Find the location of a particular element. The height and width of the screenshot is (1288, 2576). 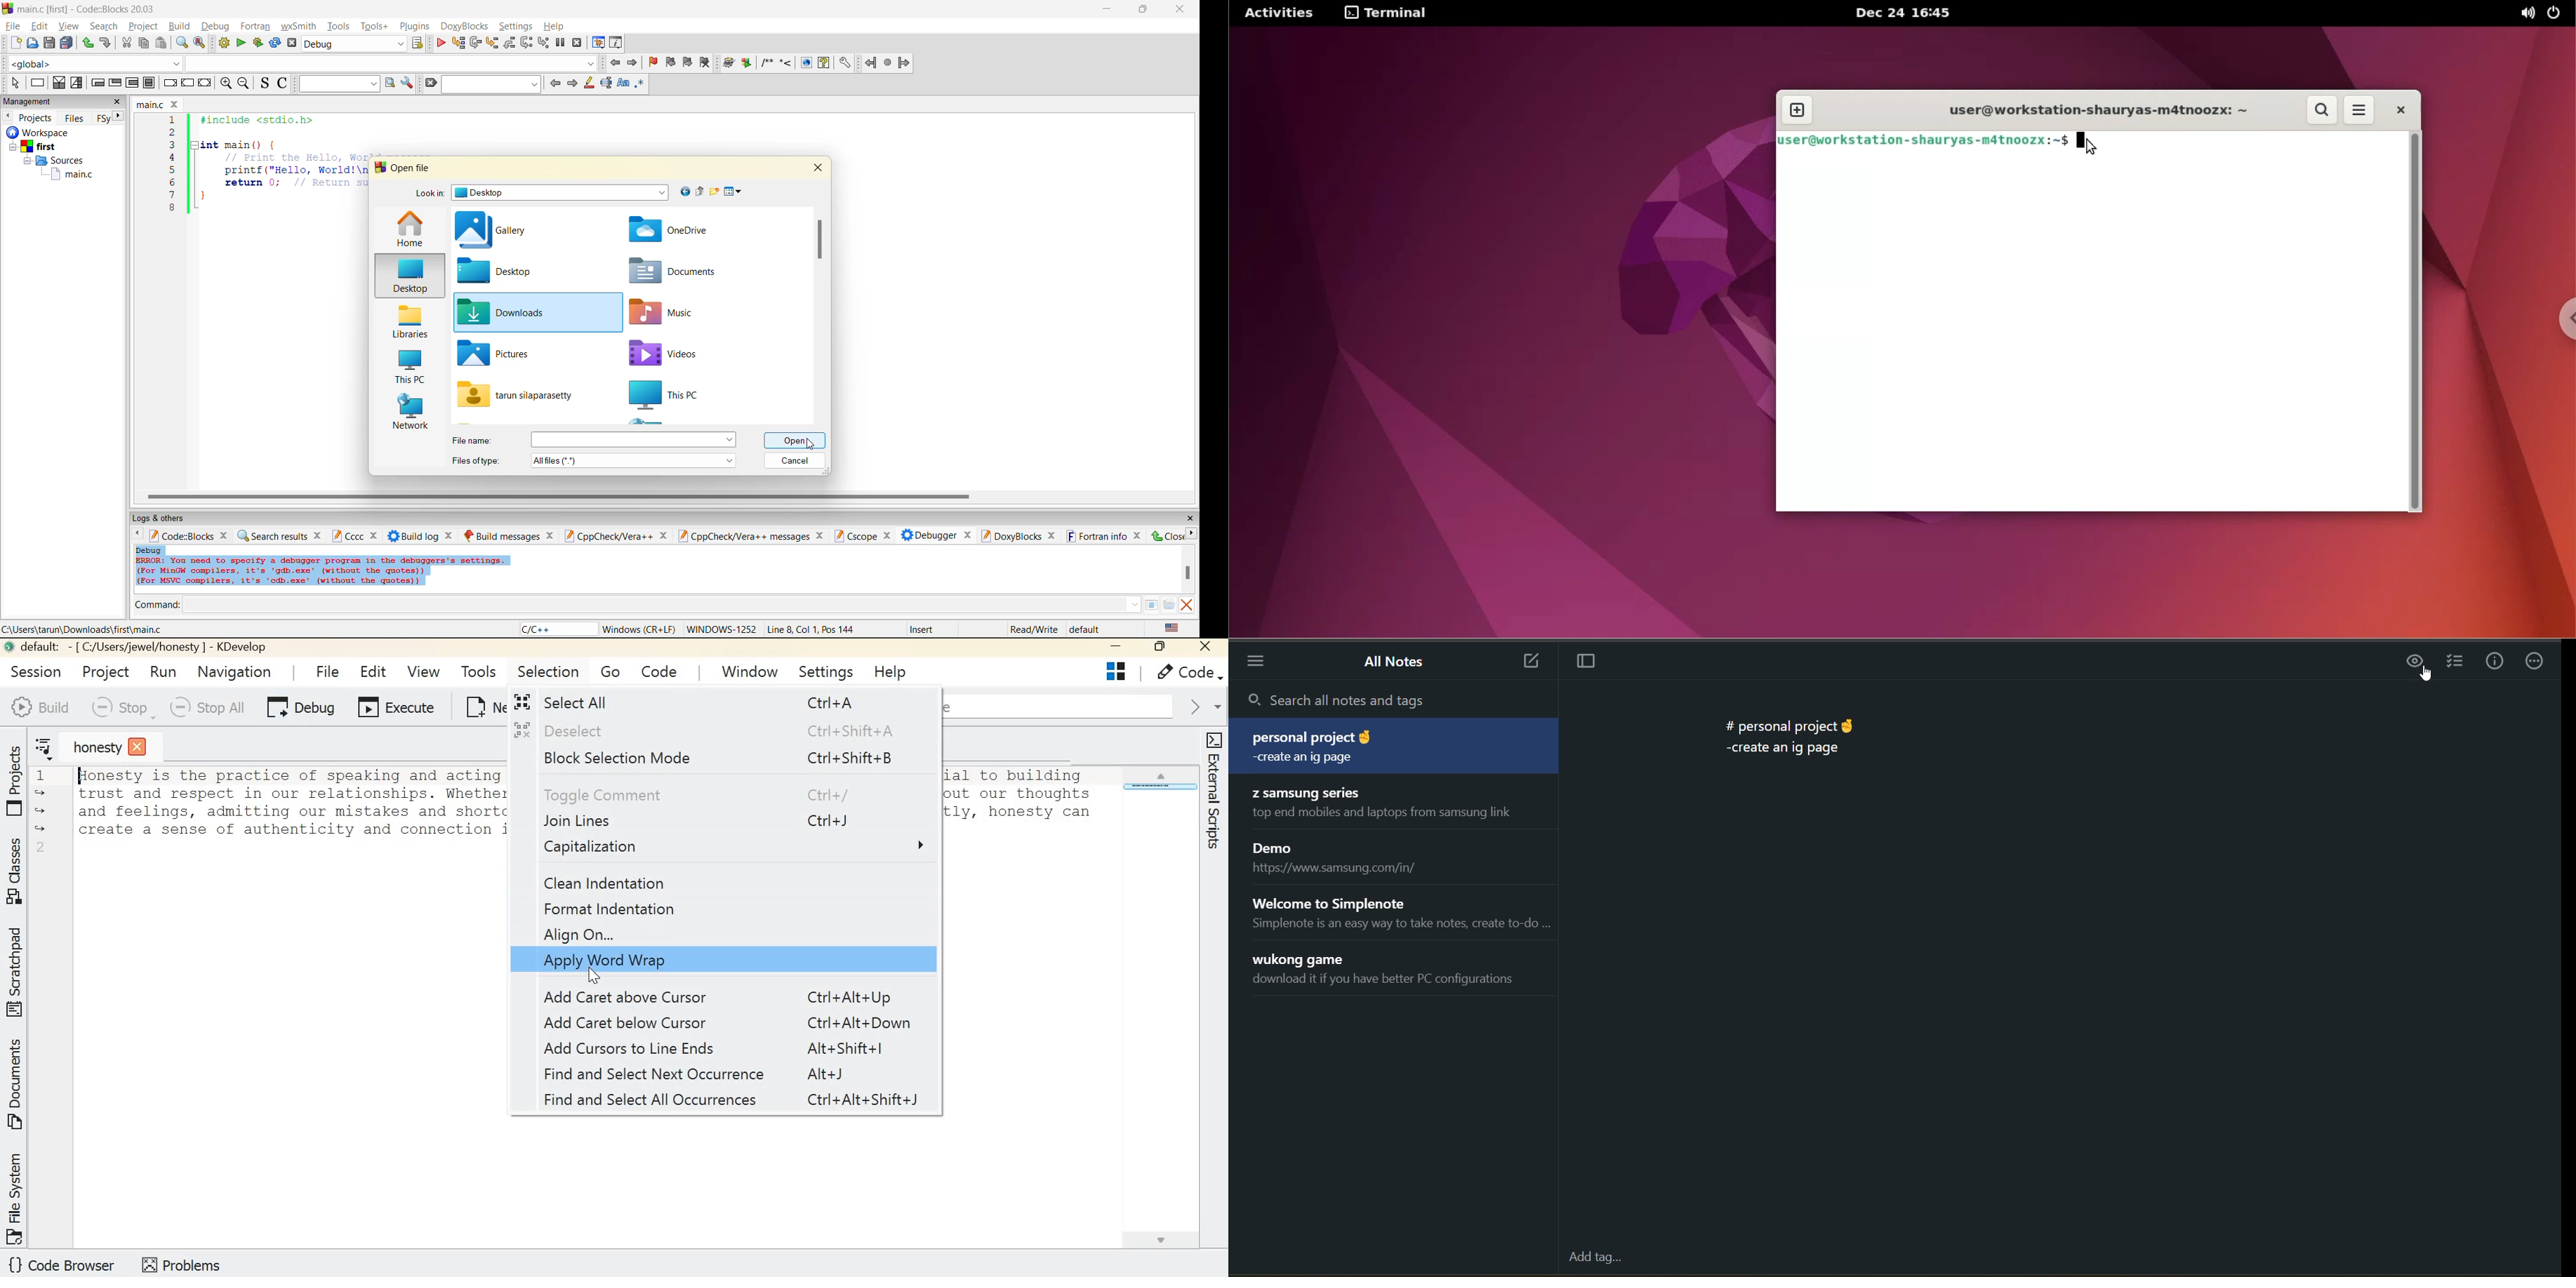

stop debugger is located at coordinates (577, 43).